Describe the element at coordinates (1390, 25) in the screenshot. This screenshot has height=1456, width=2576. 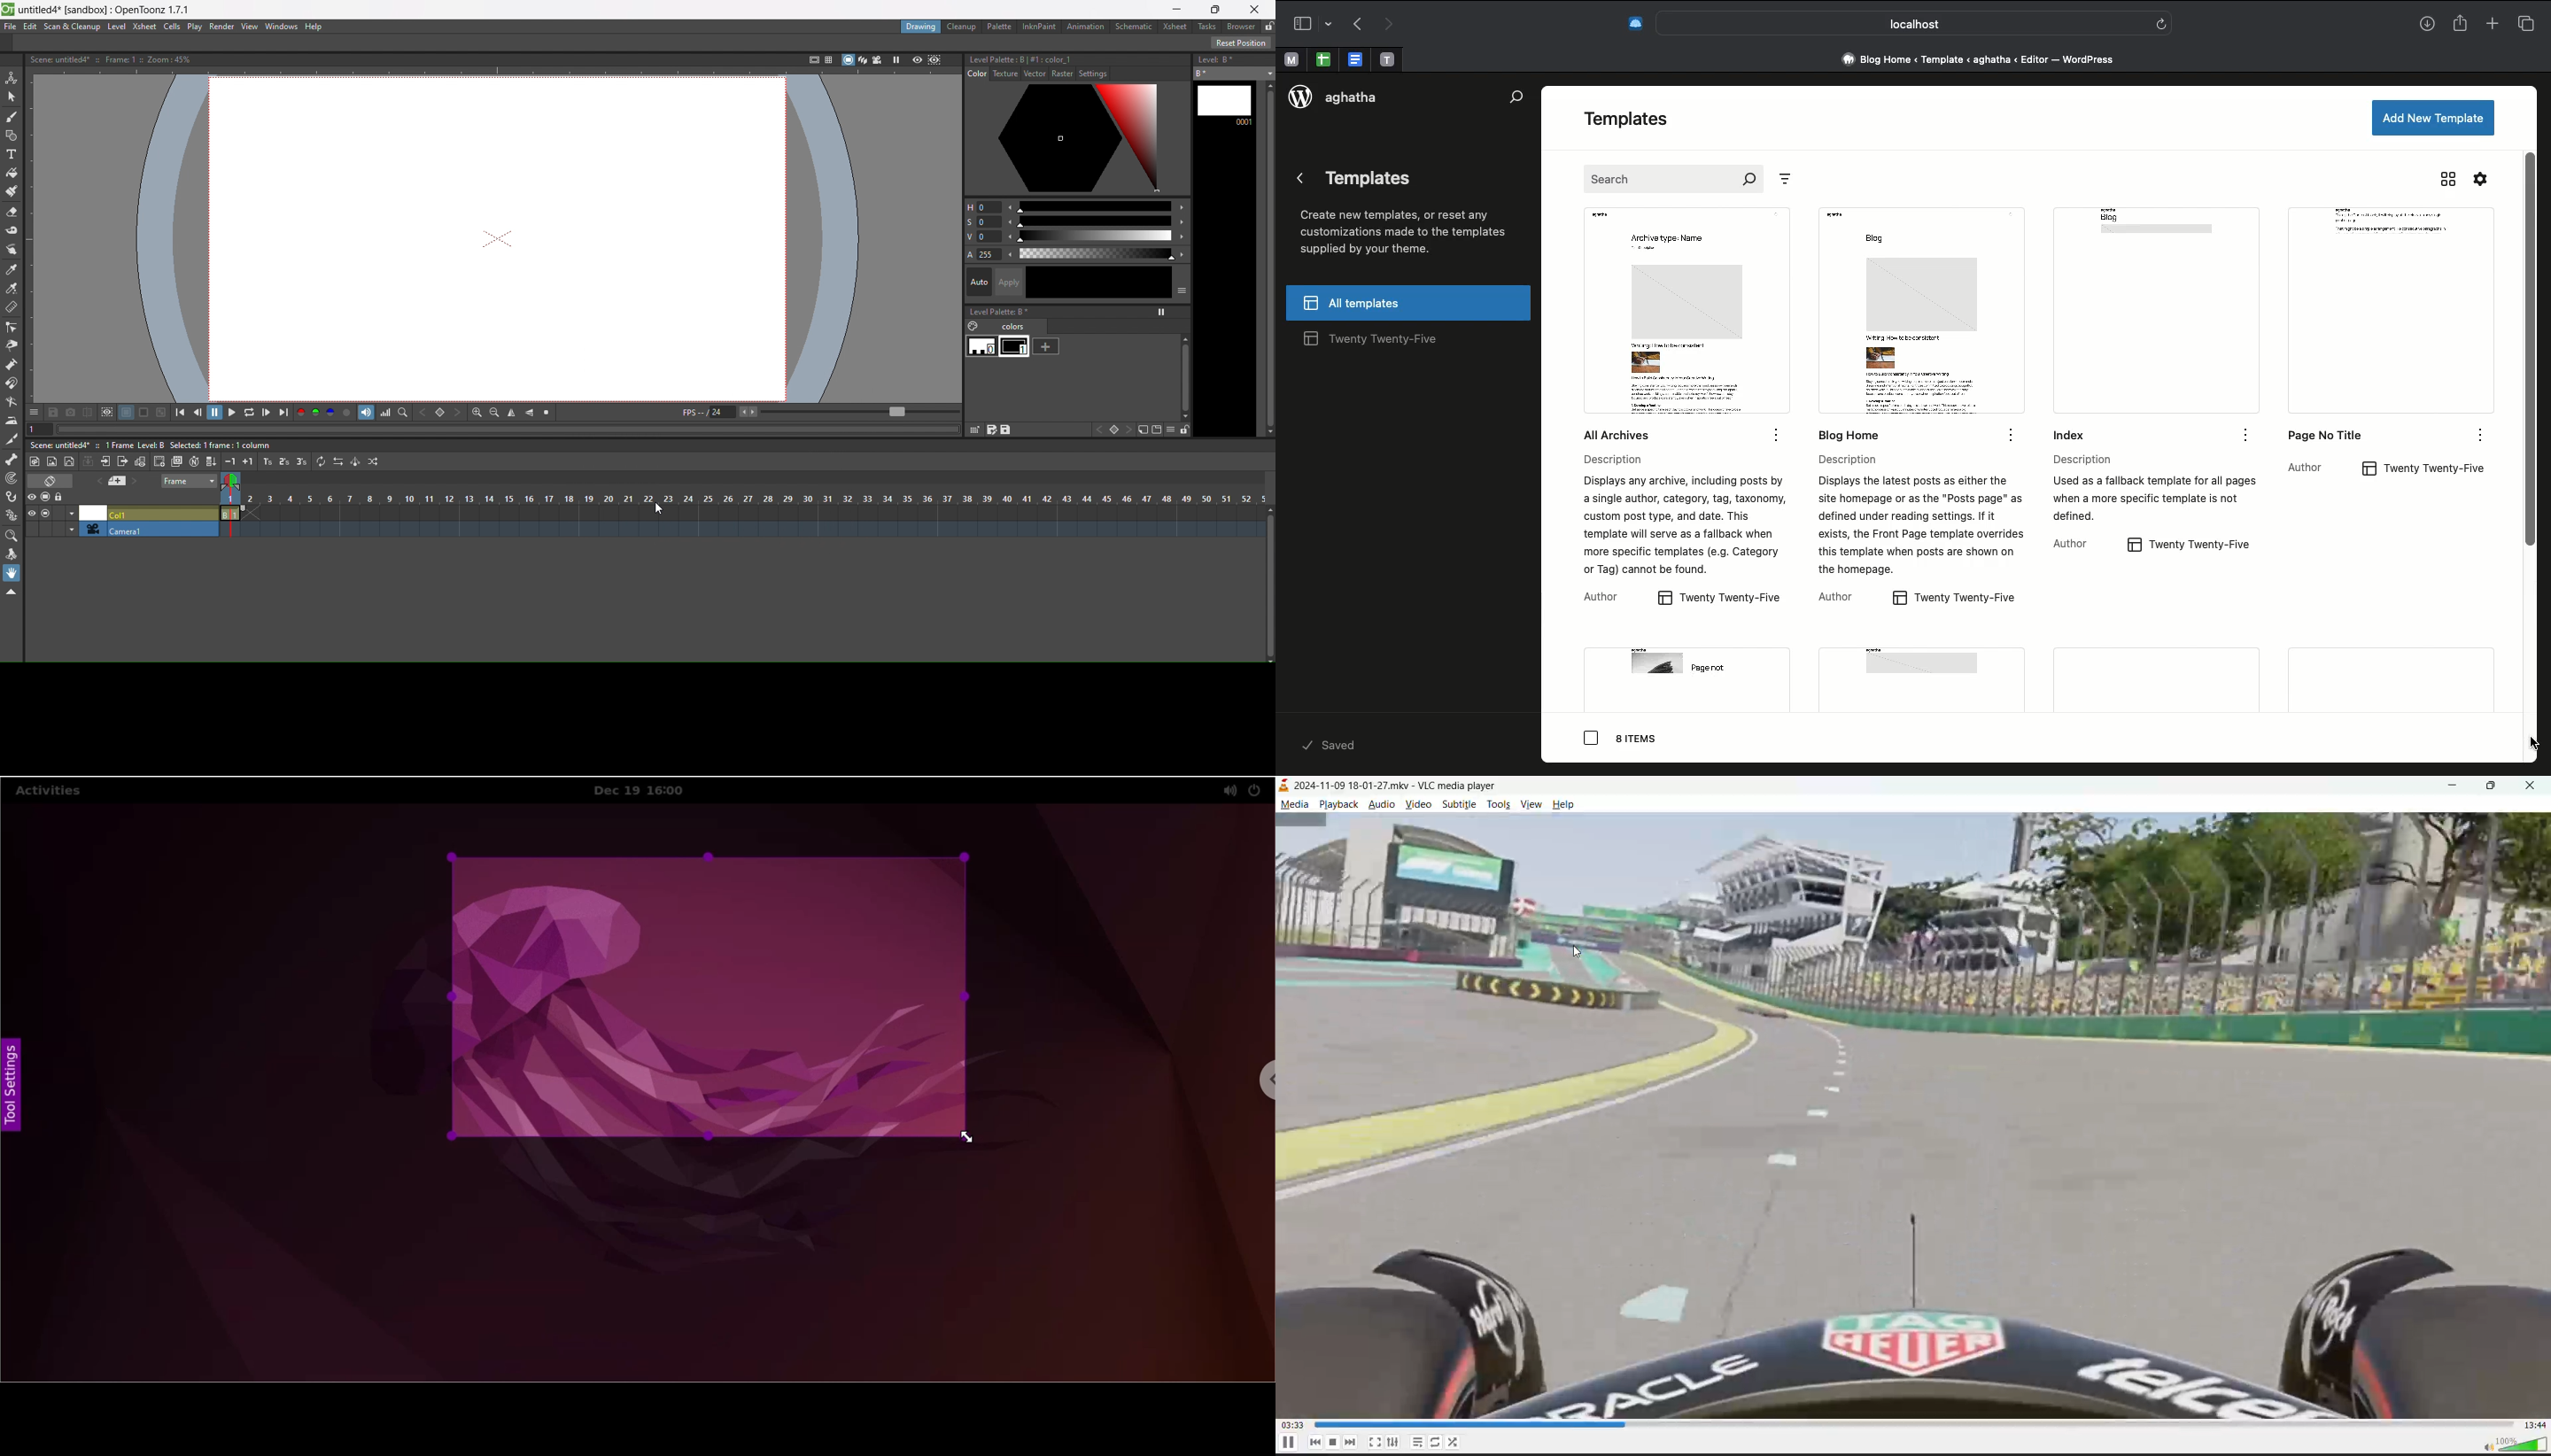
I see `Forward` at that location.